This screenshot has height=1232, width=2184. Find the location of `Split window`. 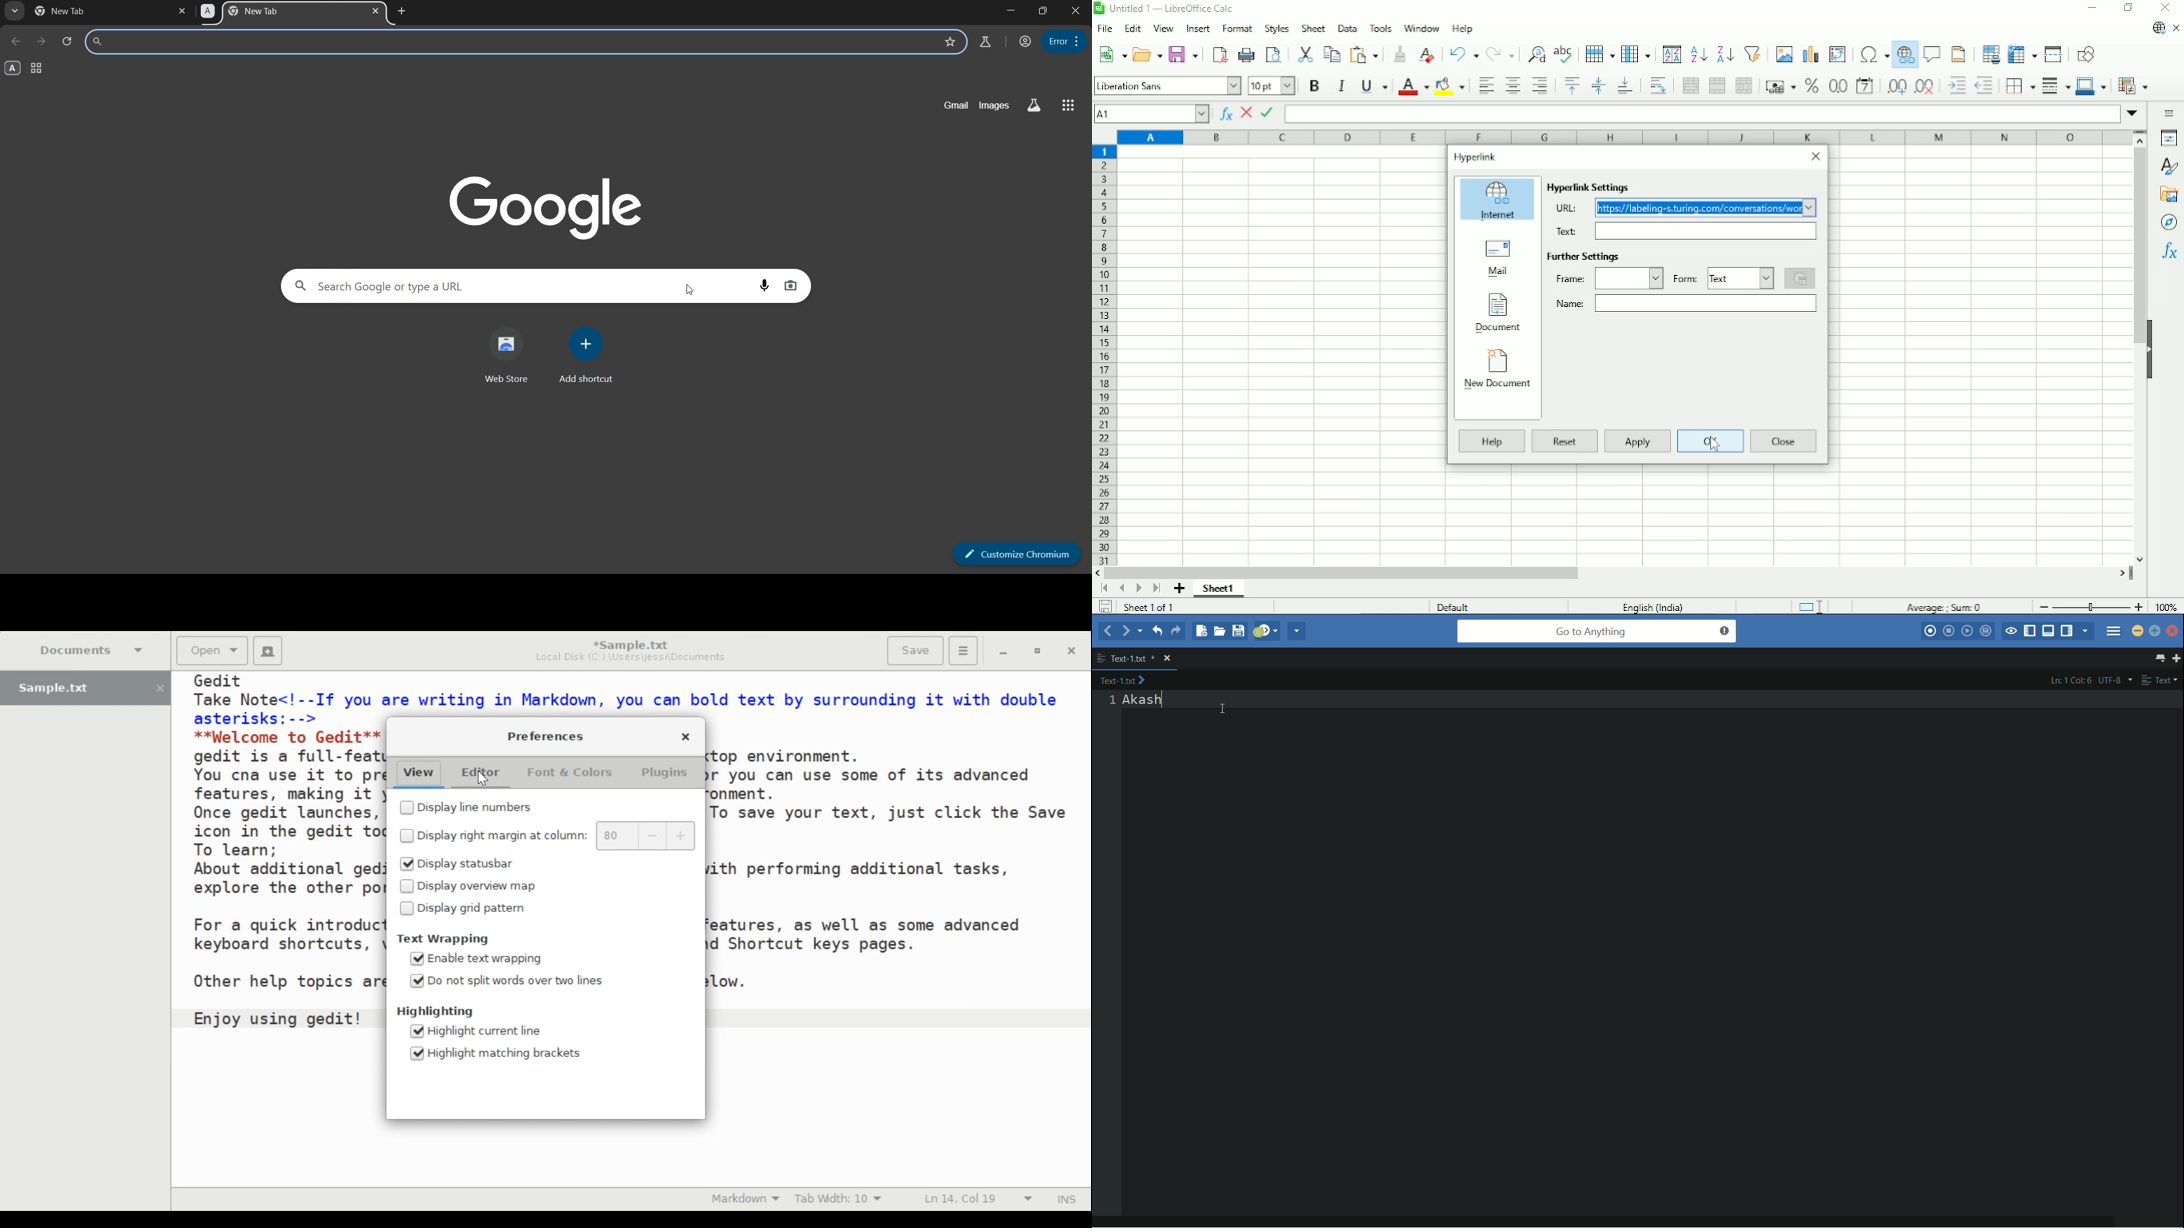

Split window is located at coordinates (2053, 54).